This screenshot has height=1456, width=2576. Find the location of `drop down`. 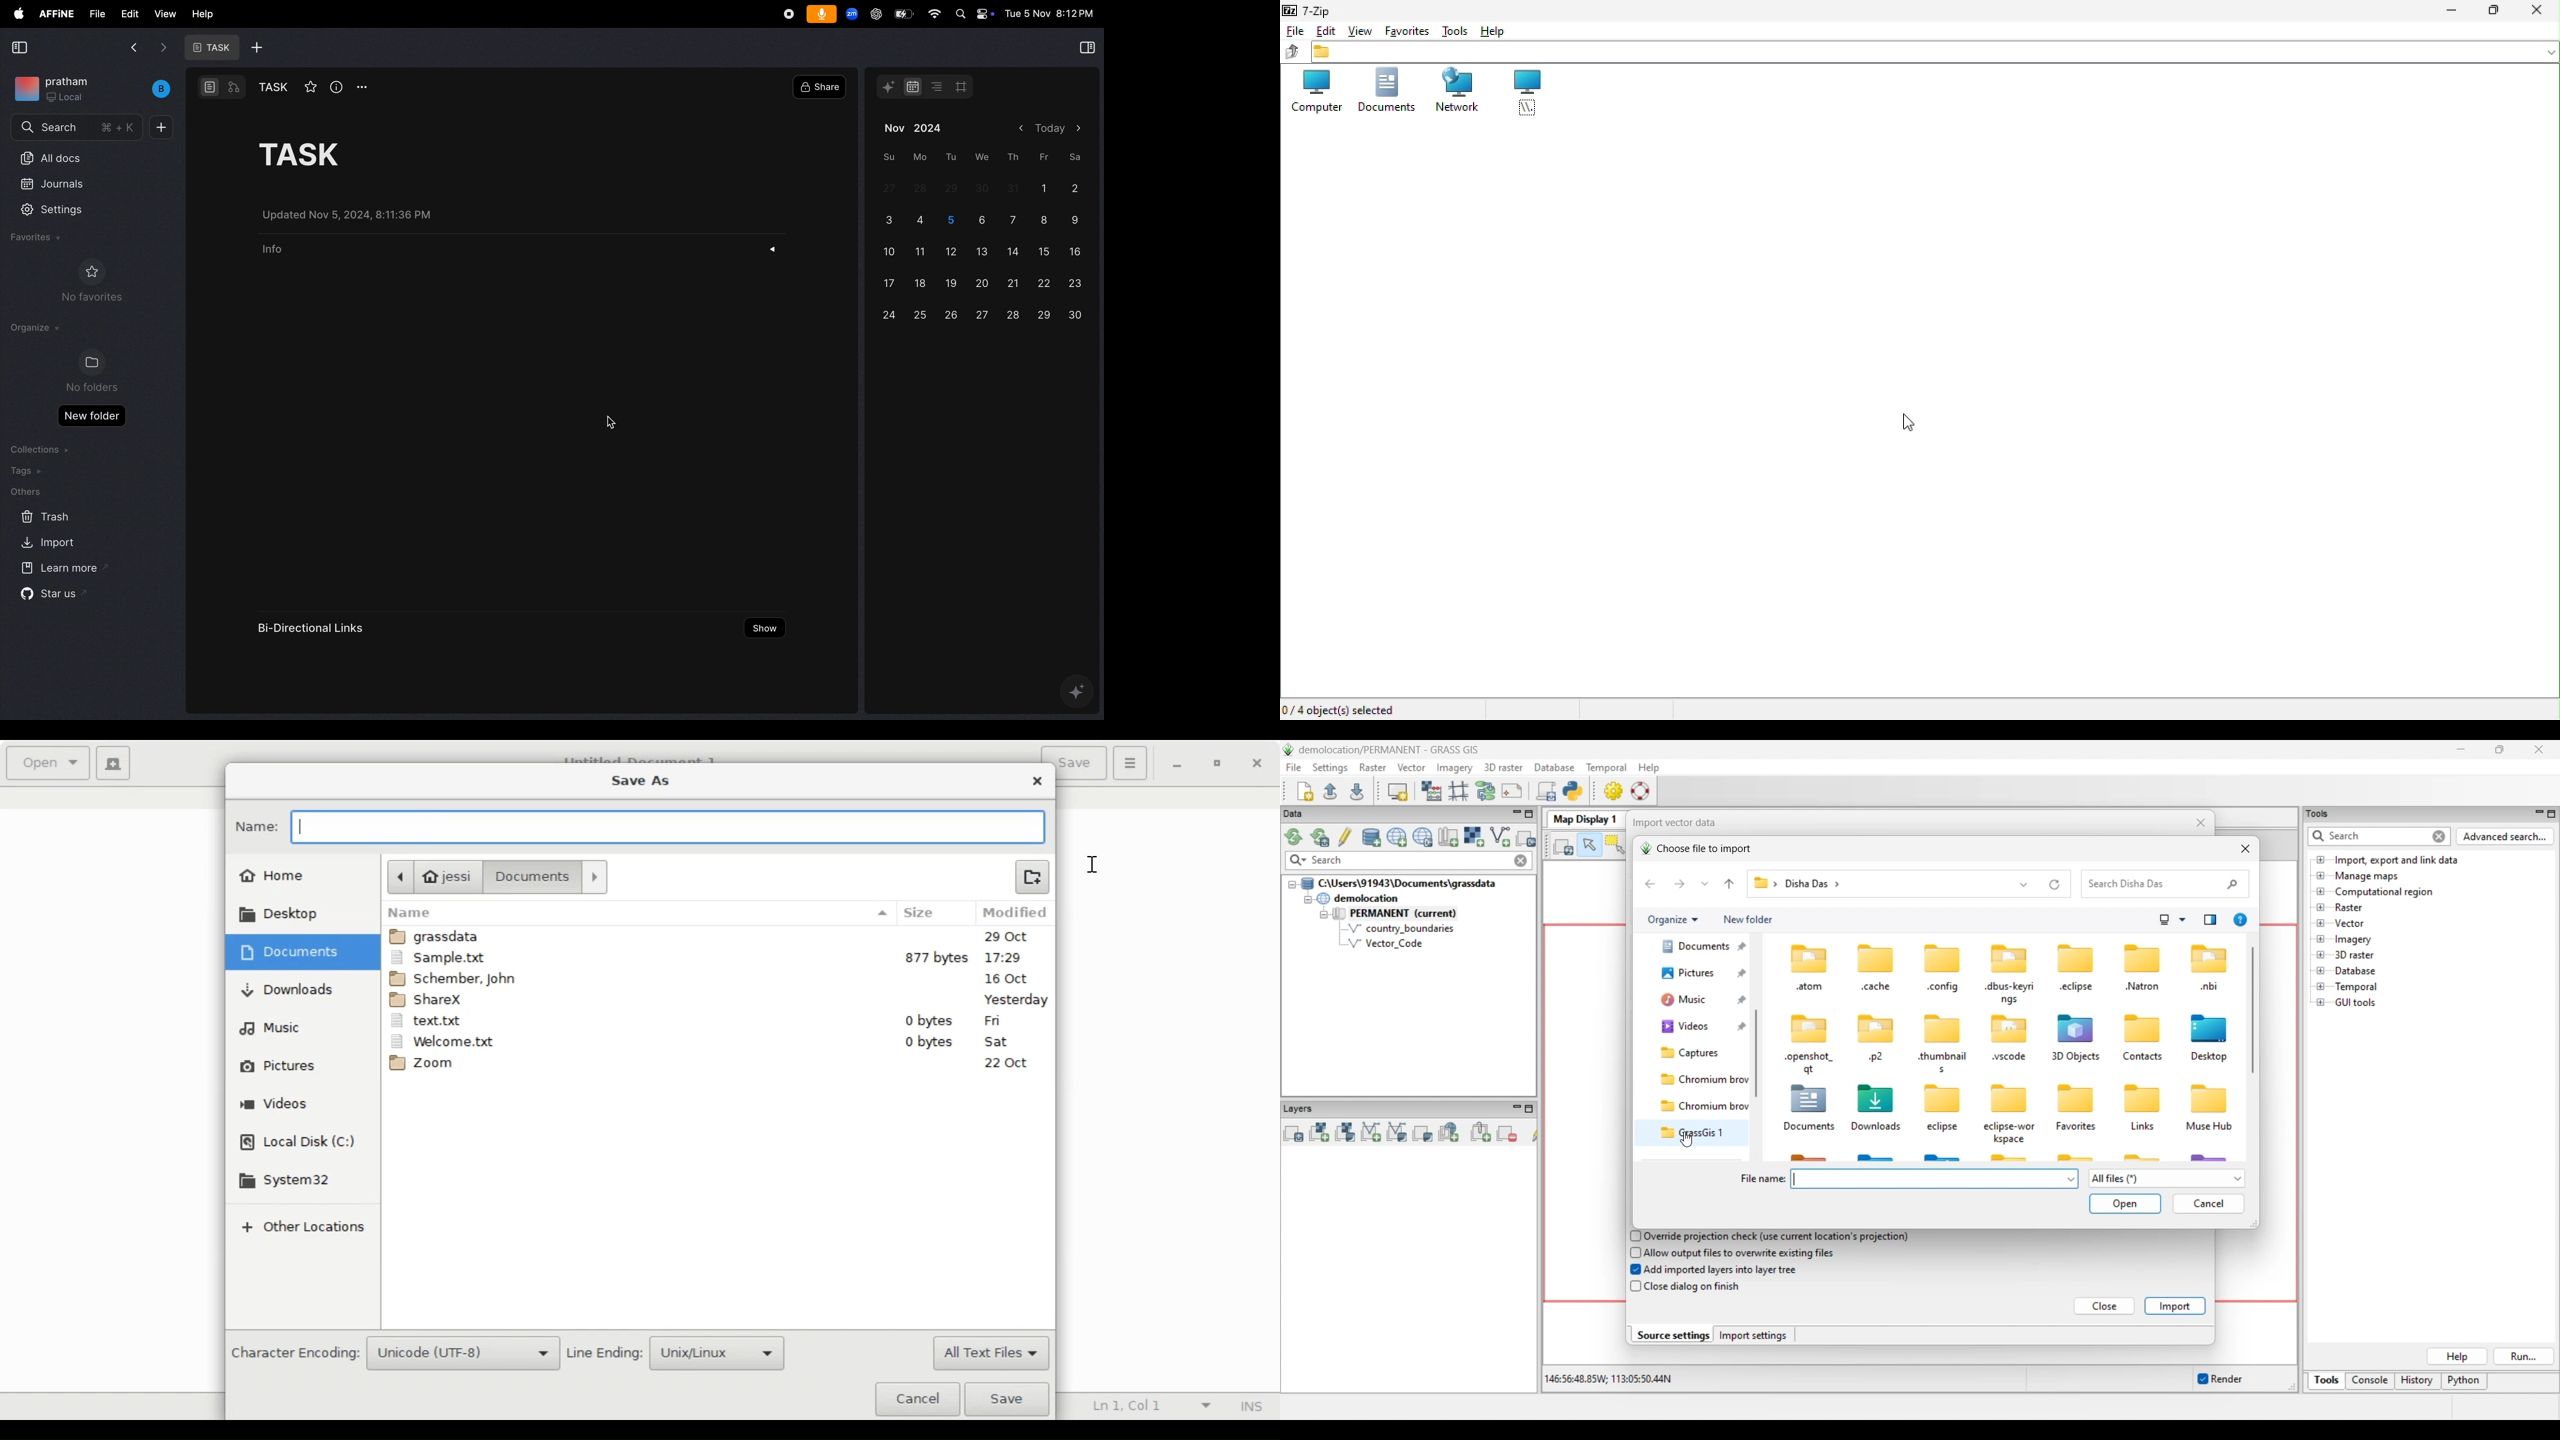

drop down is located at coordinates (776, 250).